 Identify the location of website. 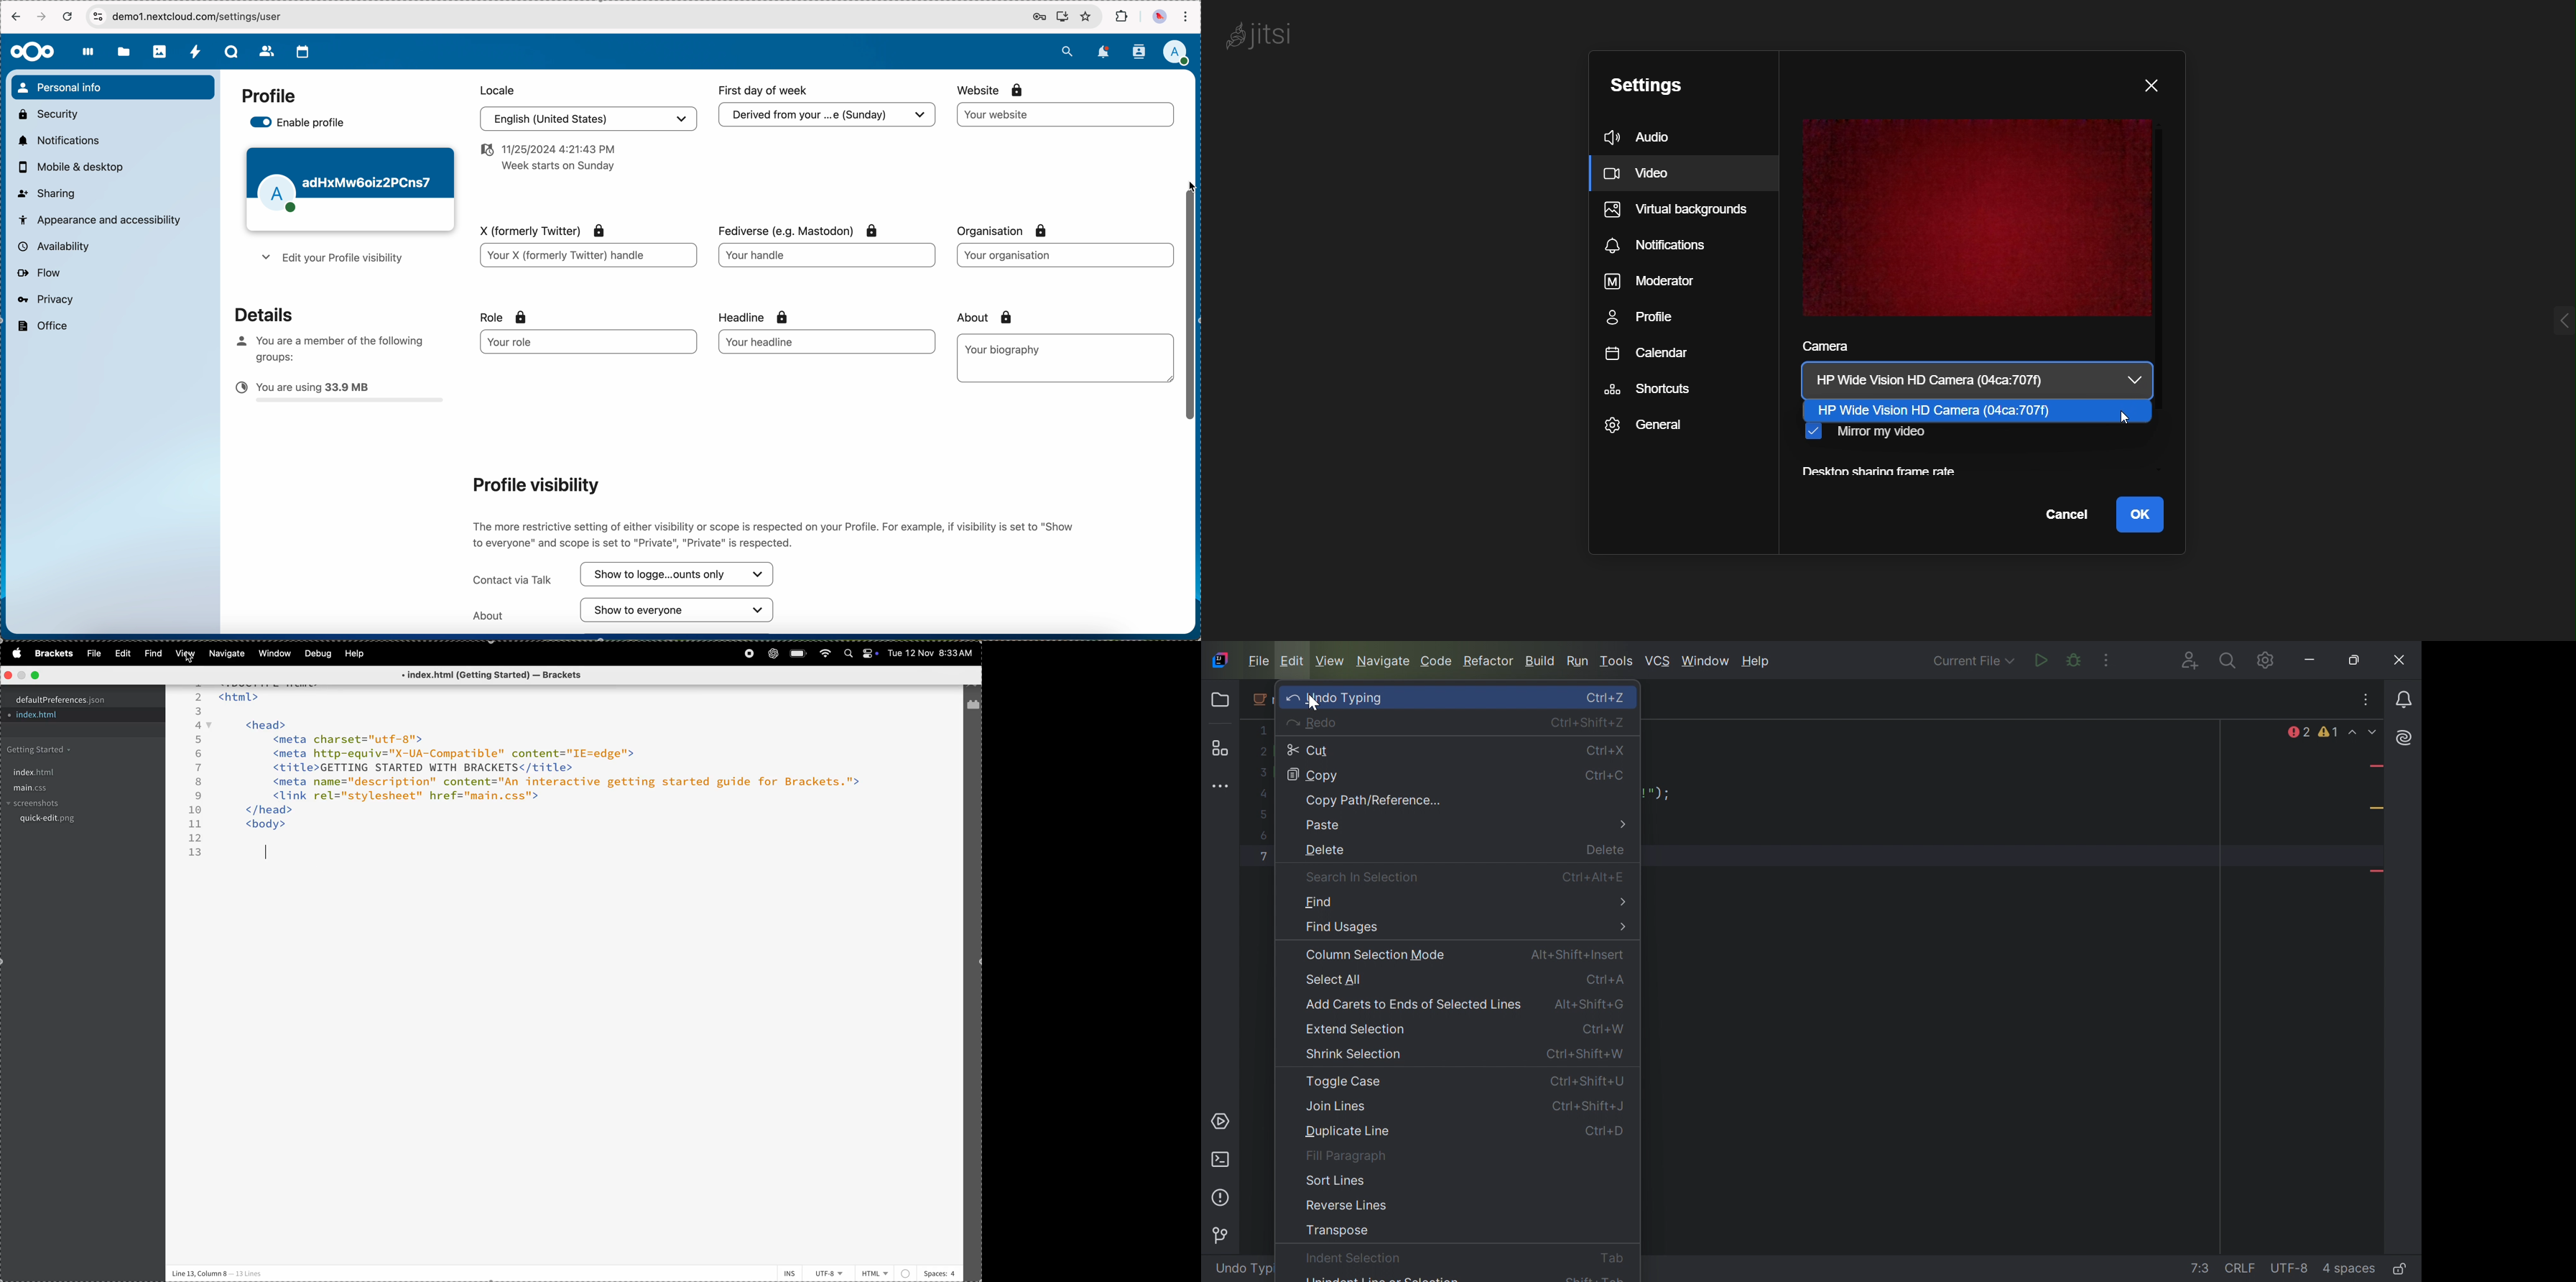
(1066, 115).